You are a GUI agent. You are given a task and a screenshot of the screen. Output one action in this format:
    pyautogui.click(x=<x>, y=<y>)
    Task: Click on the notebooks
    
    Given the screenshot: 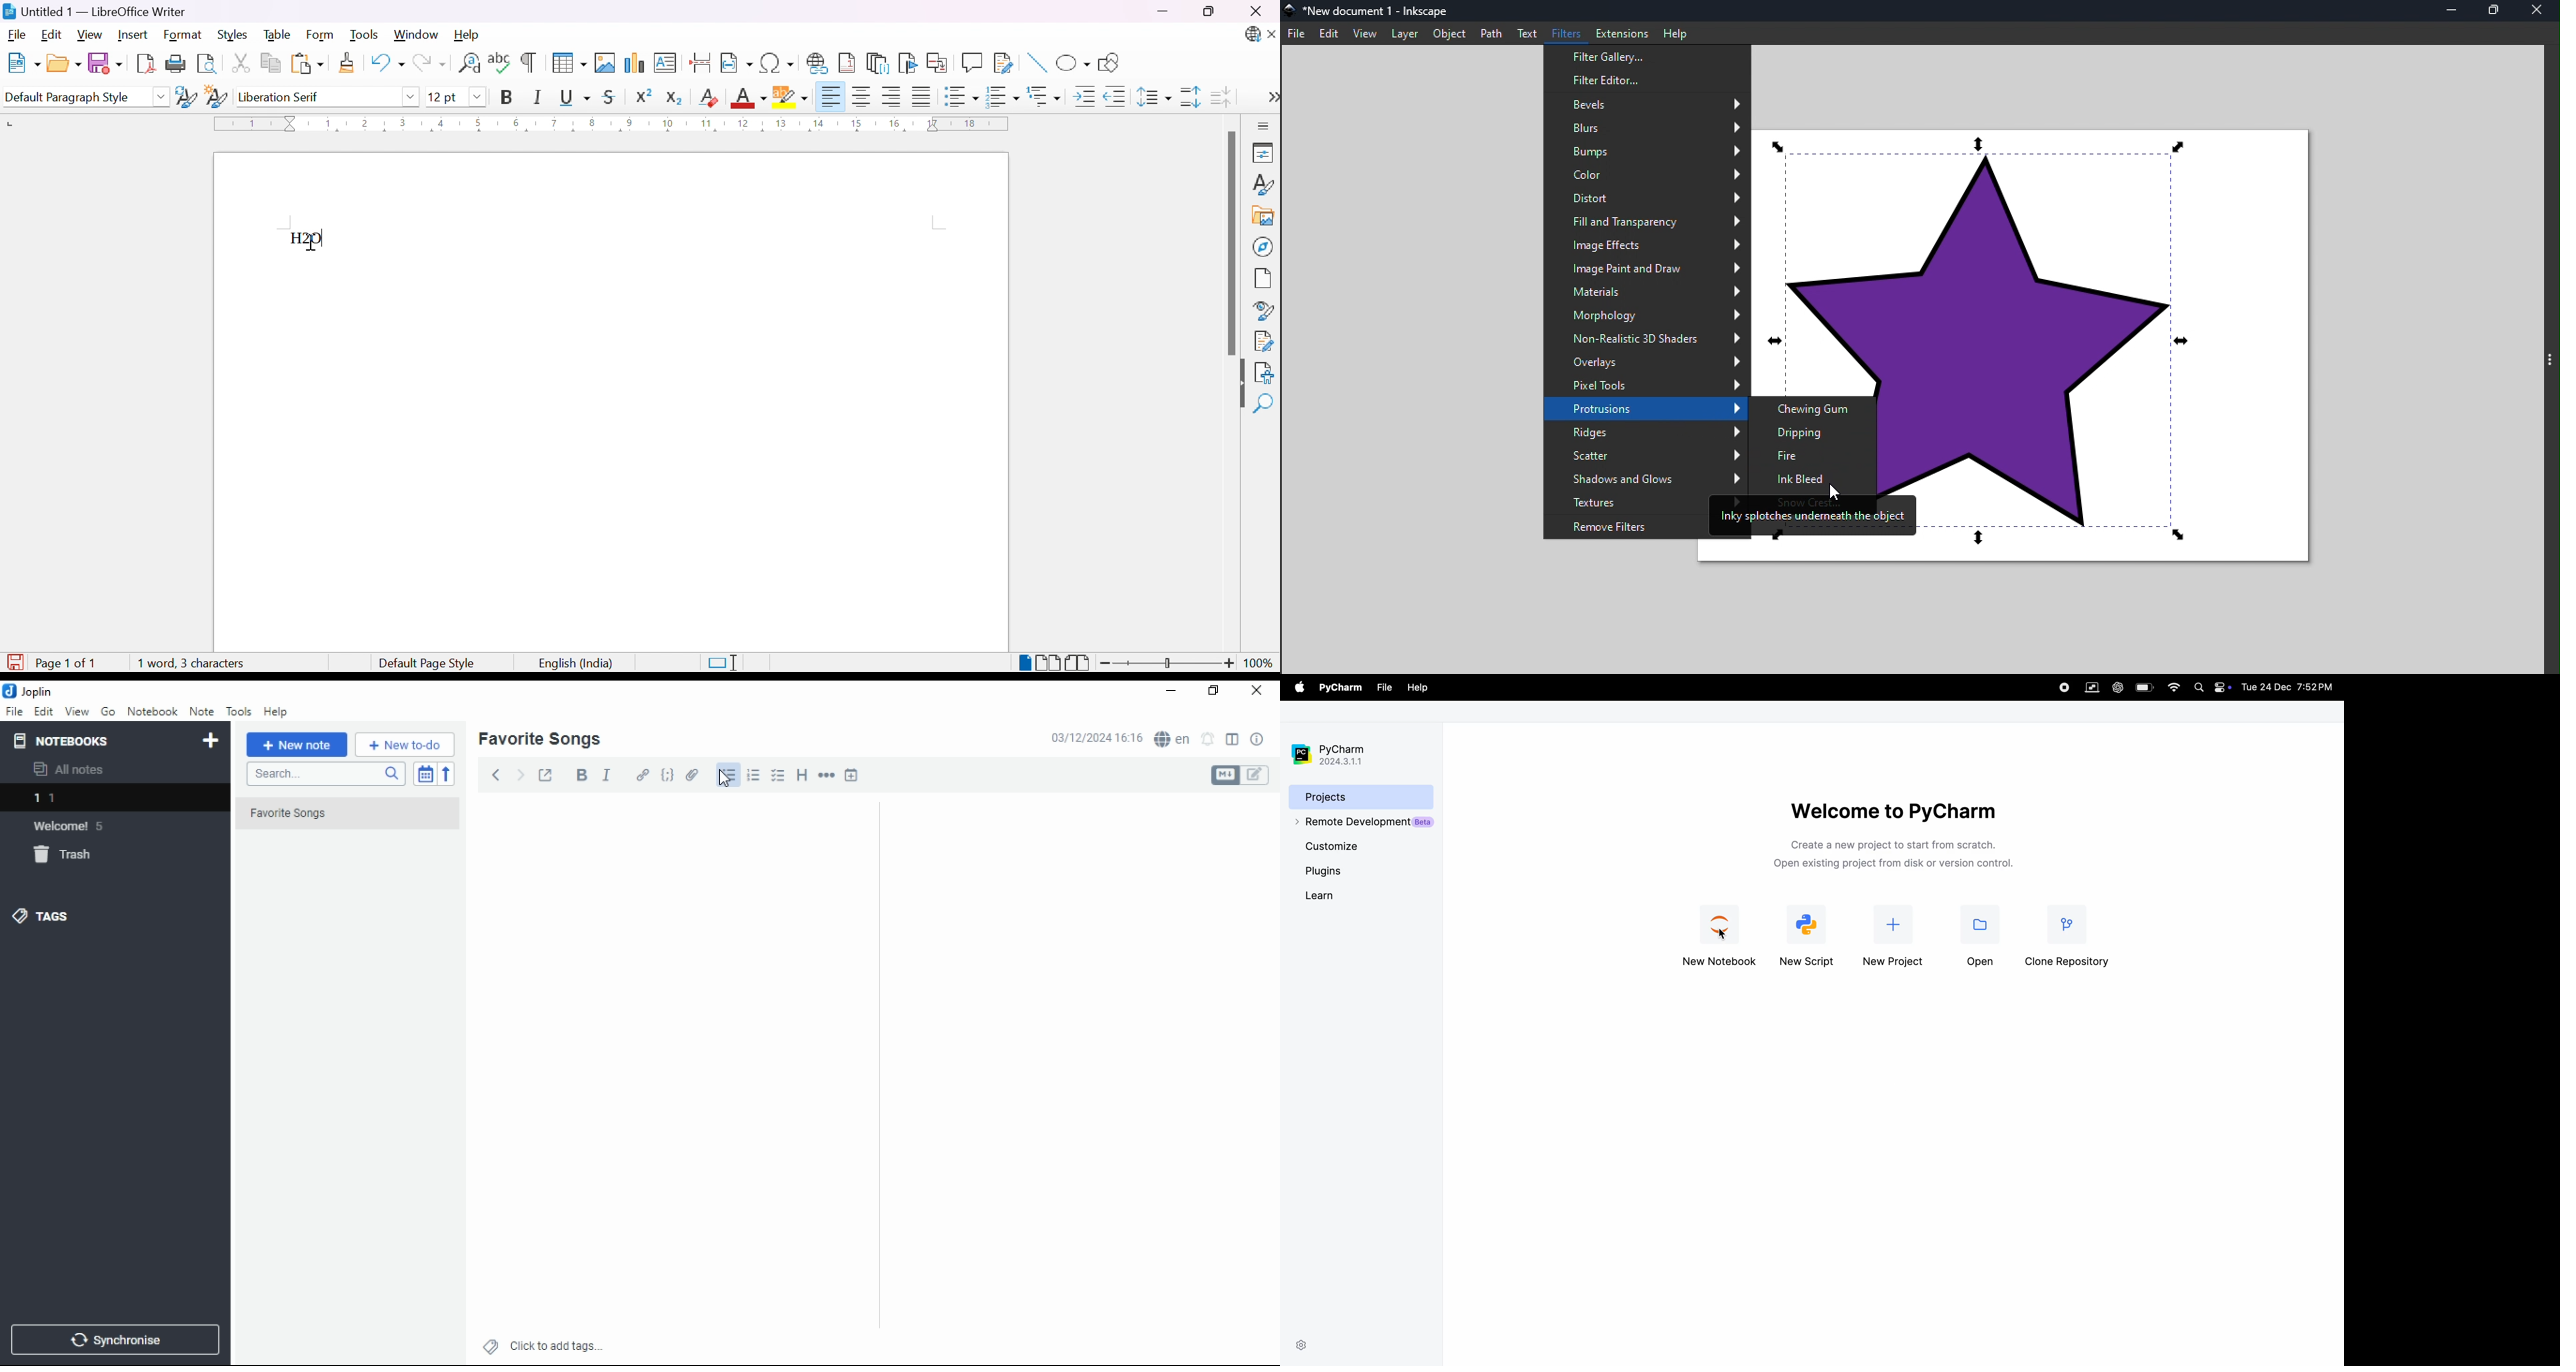 What is the action you would take?
    pyautogui.click(x=97, y=740)
    